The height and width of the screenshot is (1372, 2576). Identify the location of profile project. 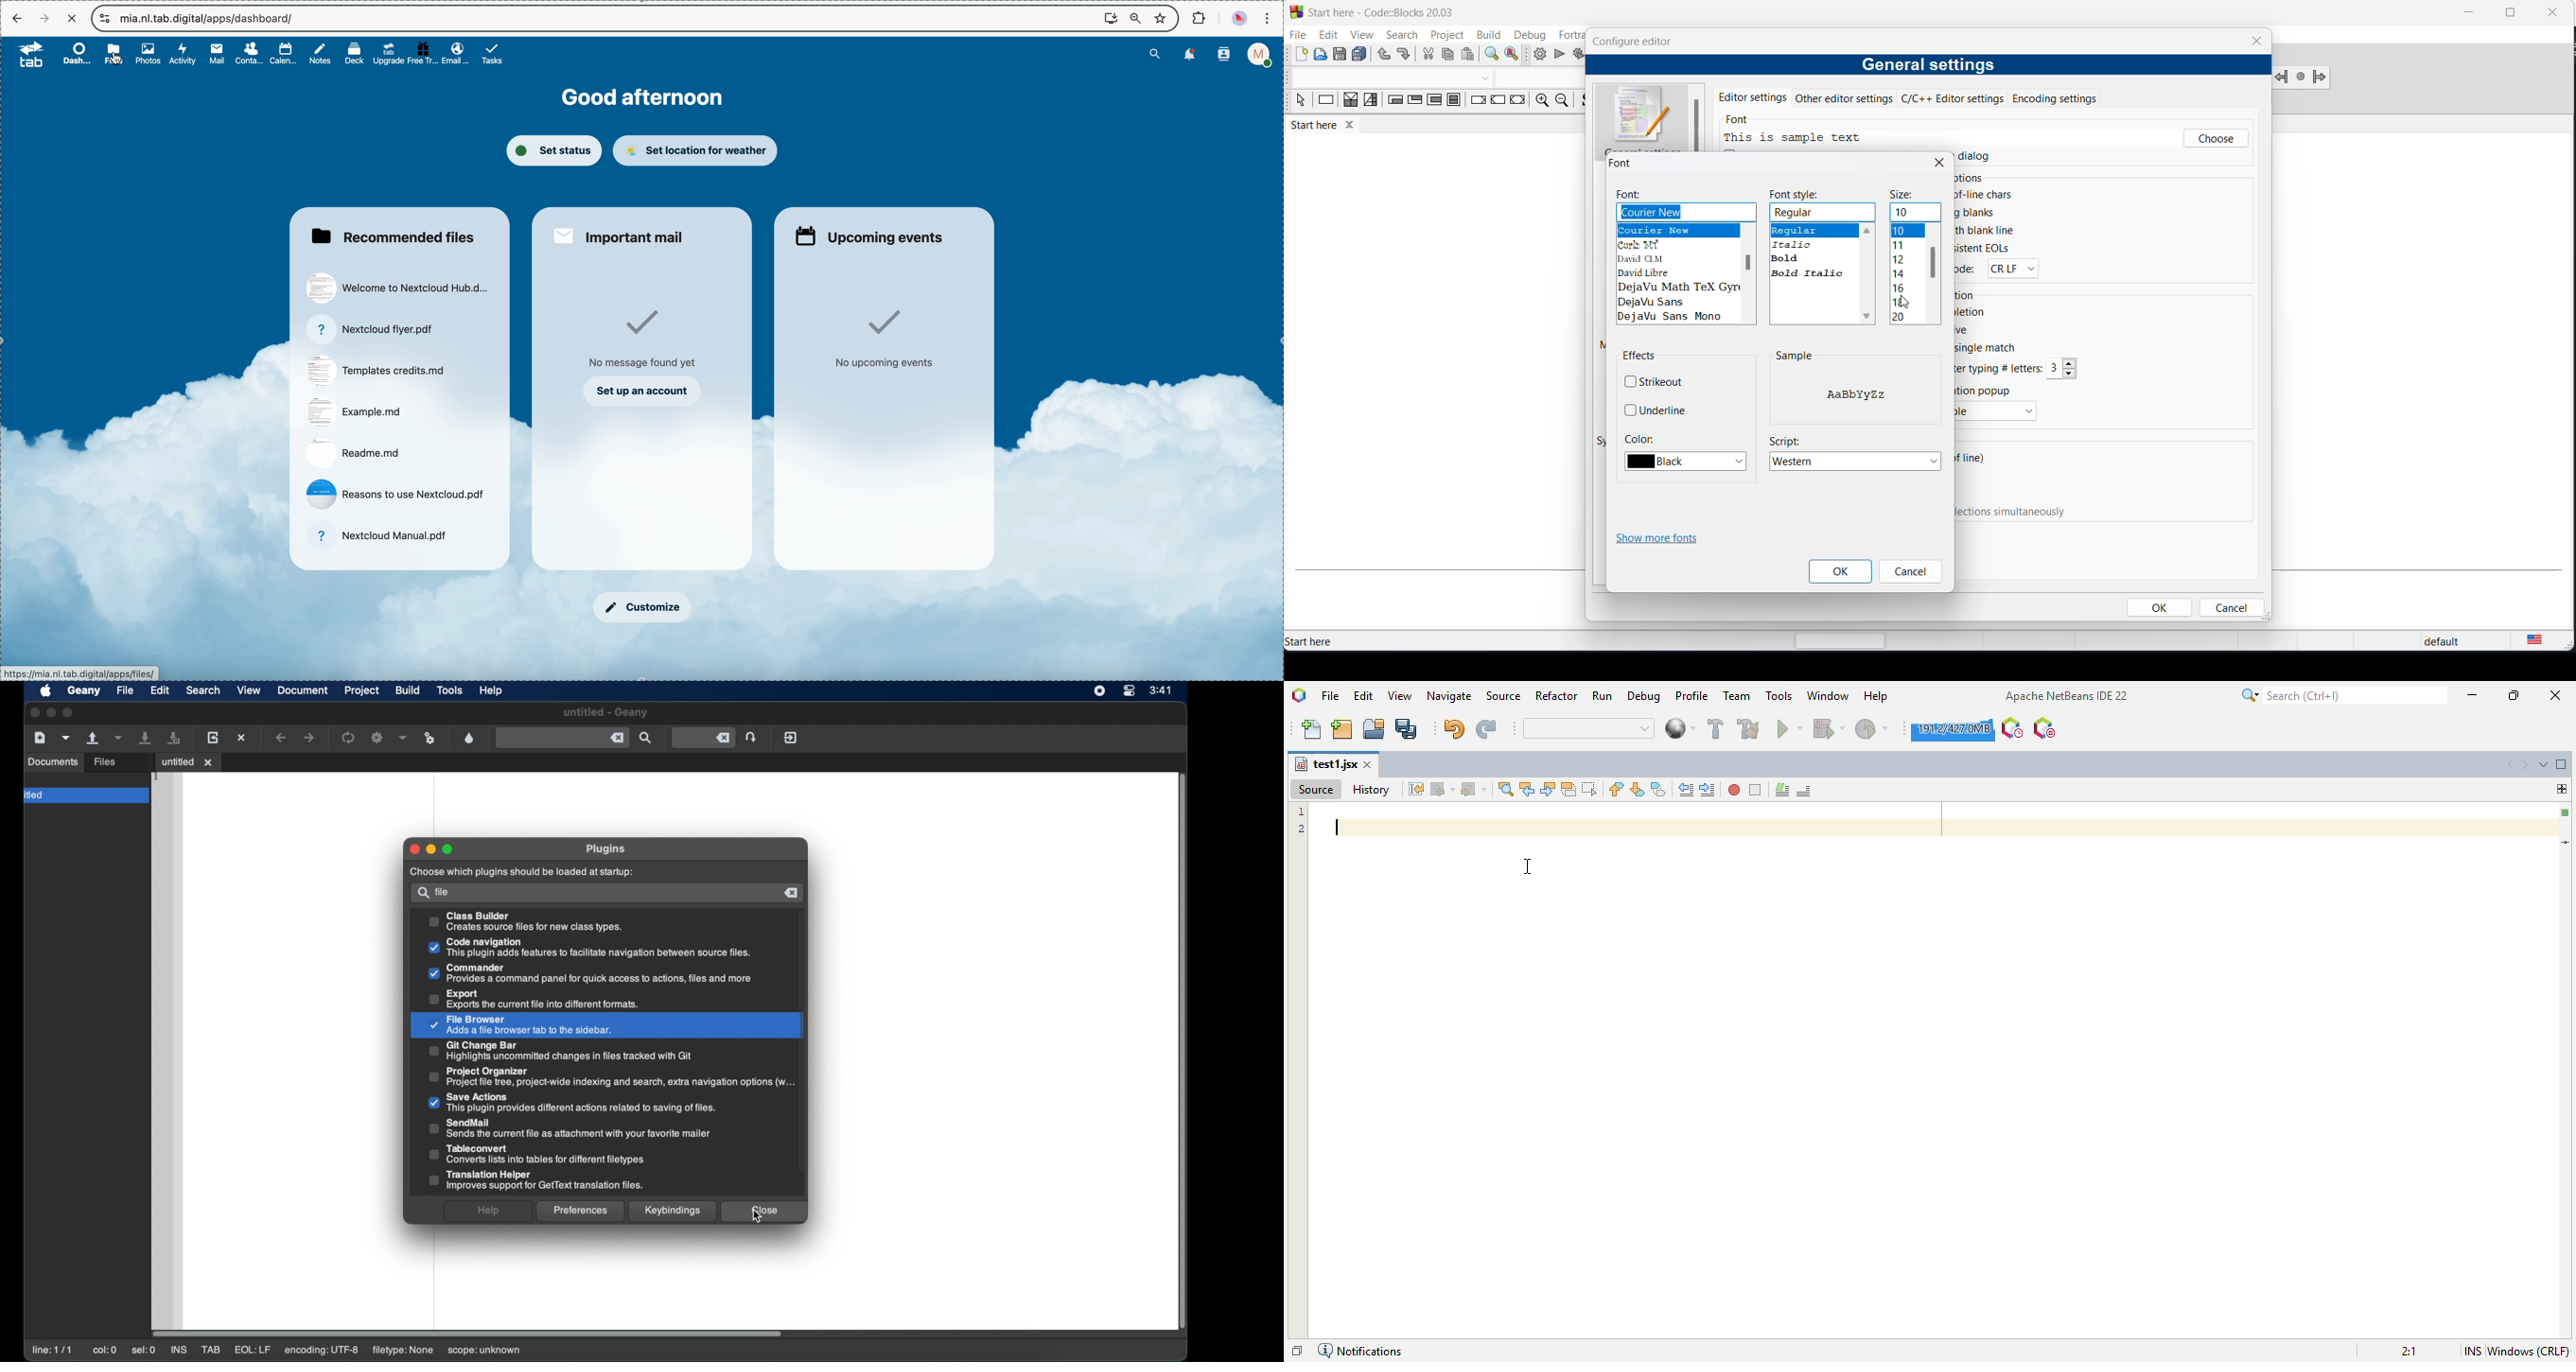
(1873, 729).